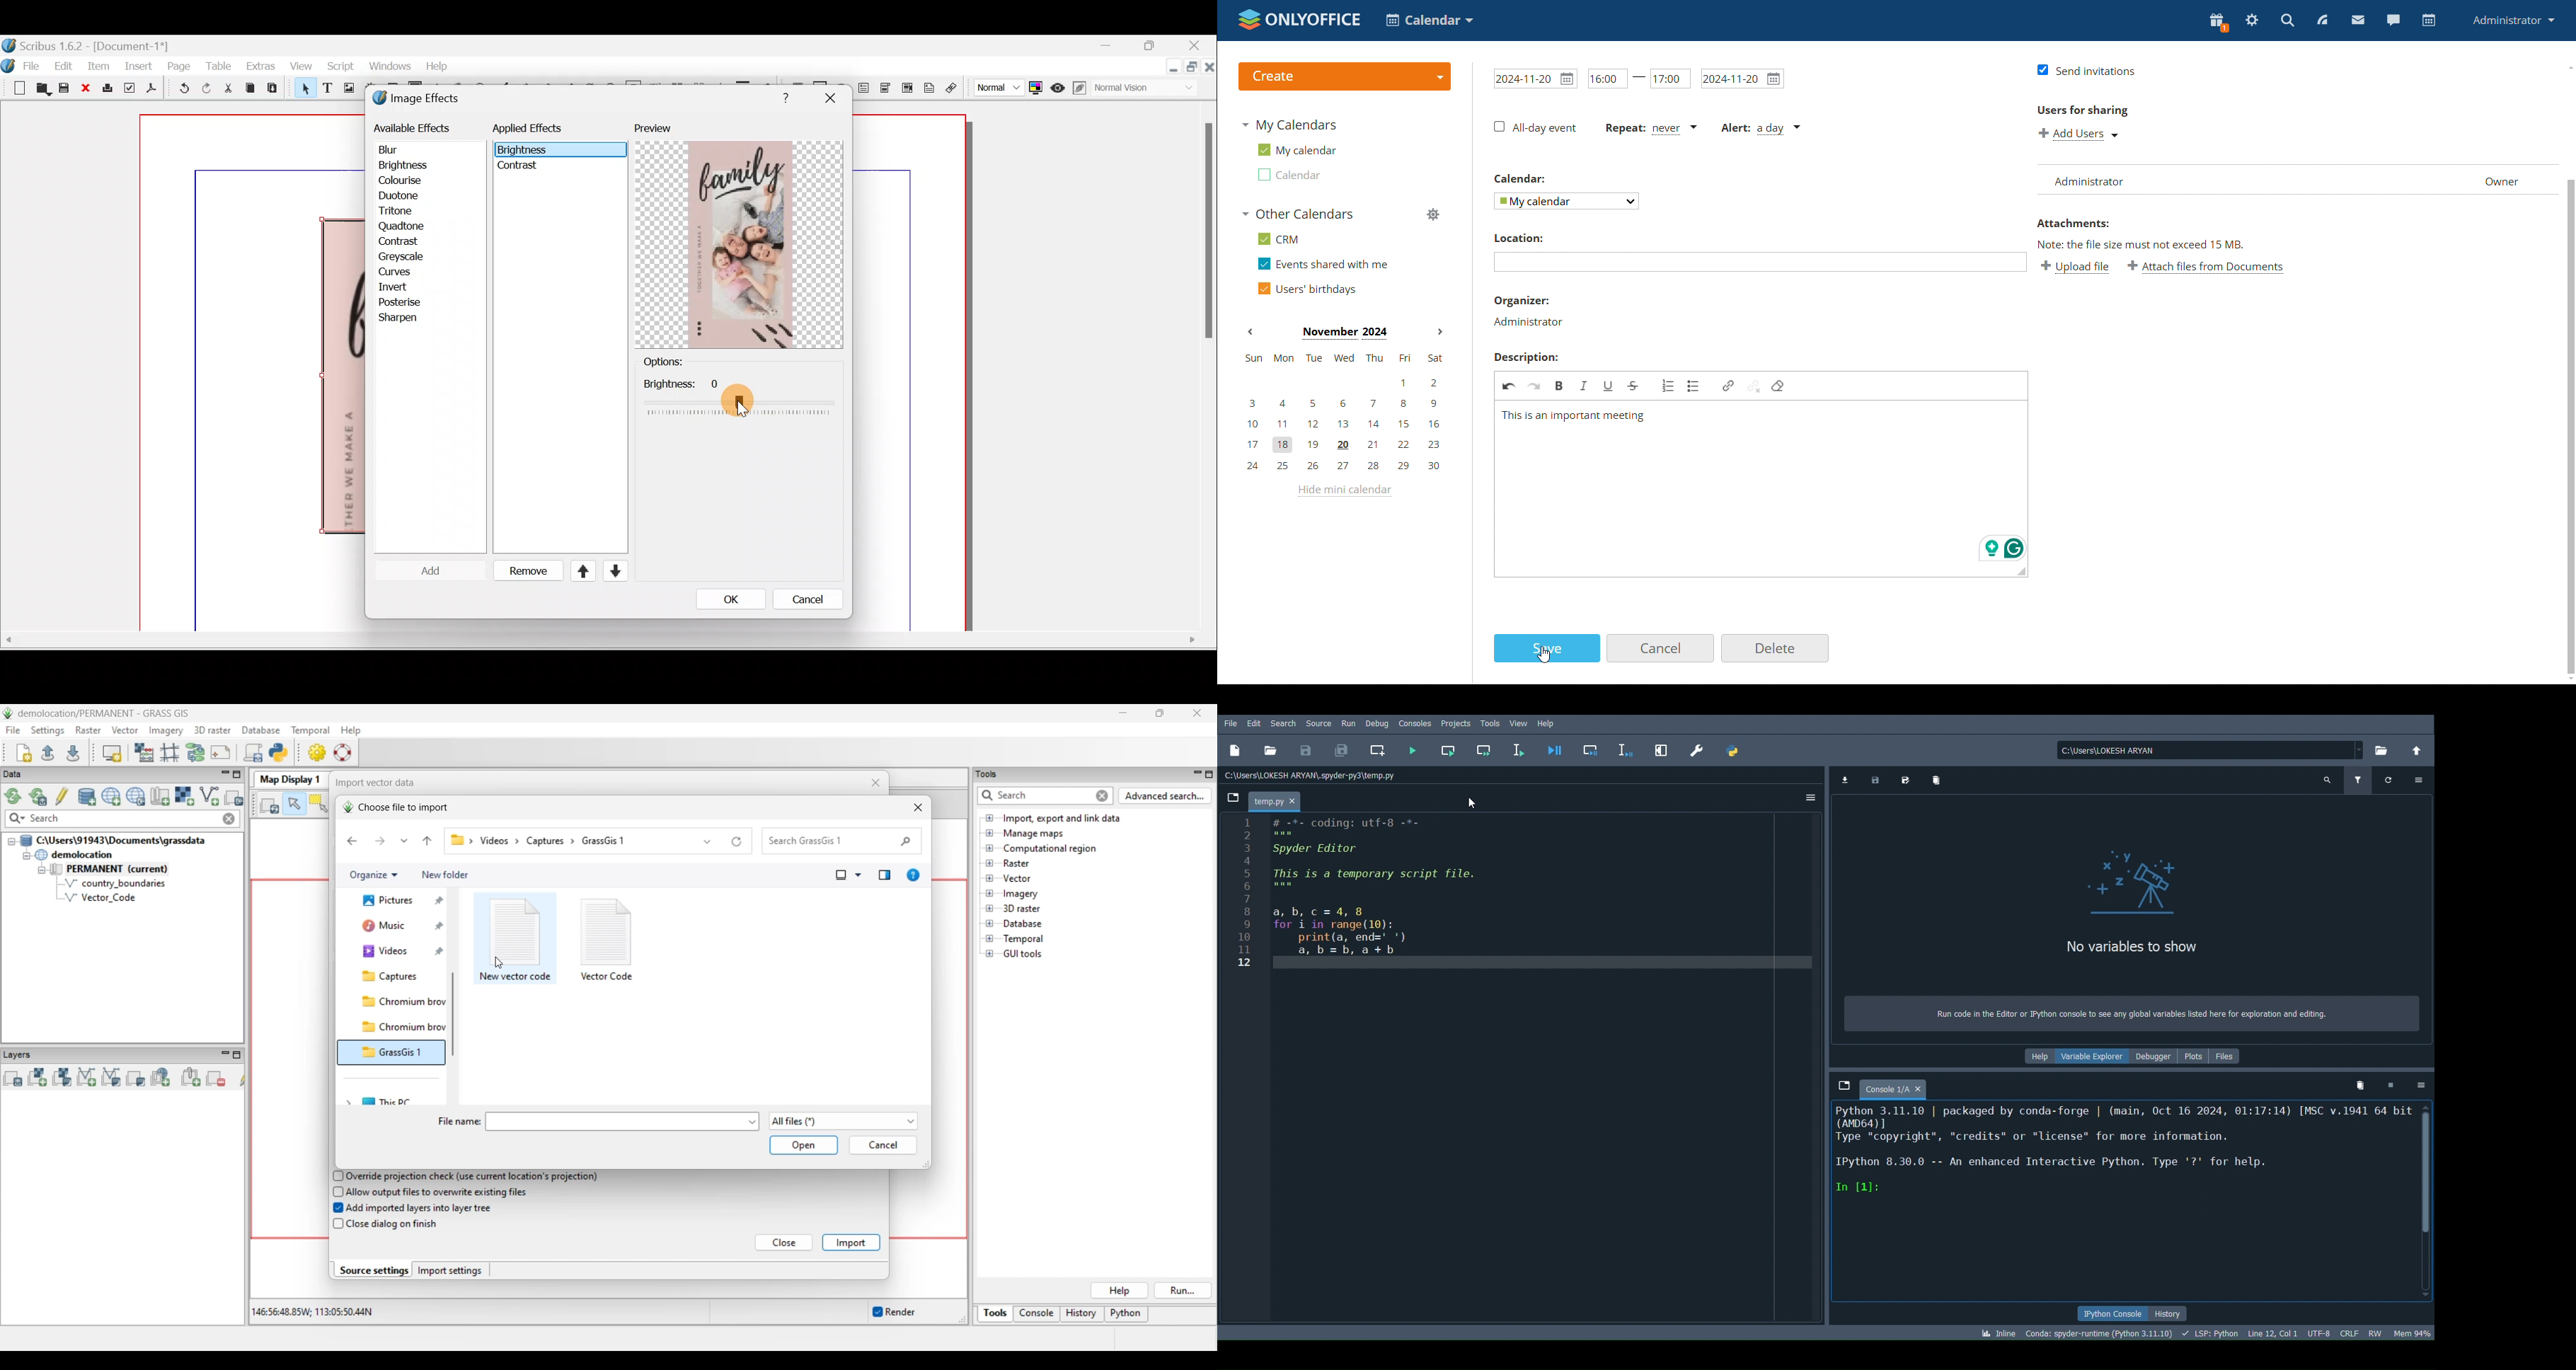 The image size is (2576, 1372). What do you see at coordinates (743, 401) in the screenshot?
I see `cursor` at bounding box center [743, 401].